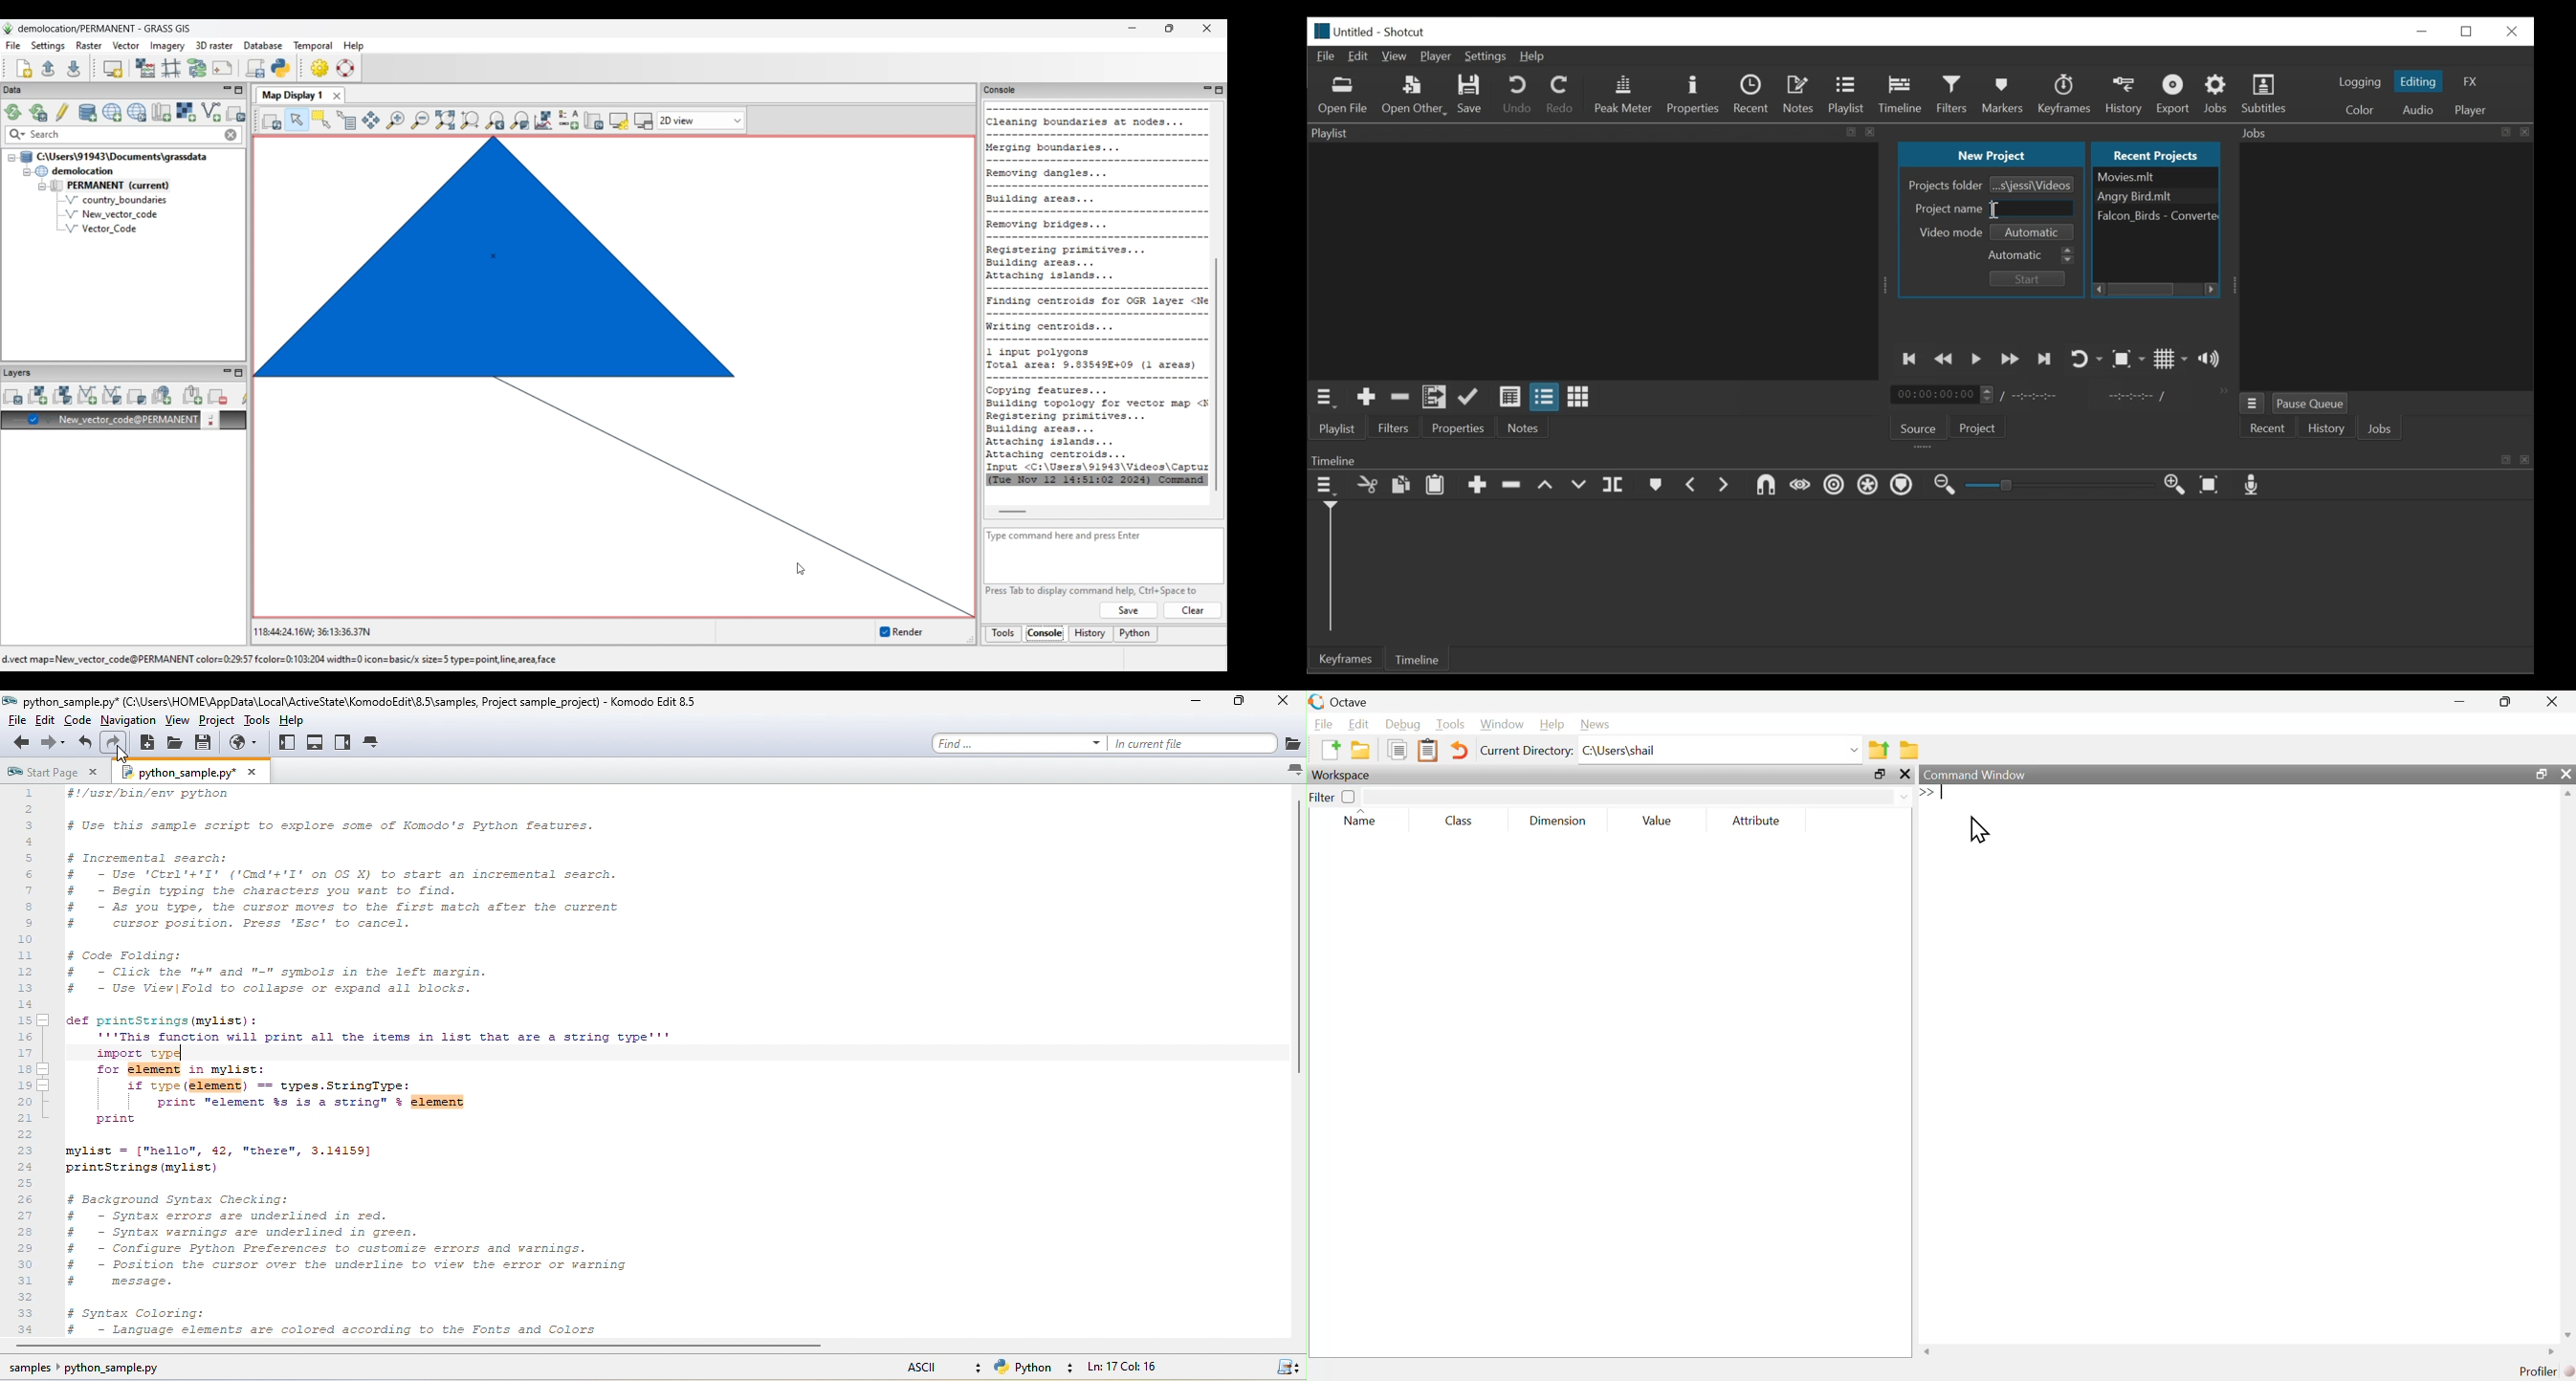  What do you see at coordinates (1408, 31) in the screenshot?
I see `Shotcut` at bounding box center [1408, 31].